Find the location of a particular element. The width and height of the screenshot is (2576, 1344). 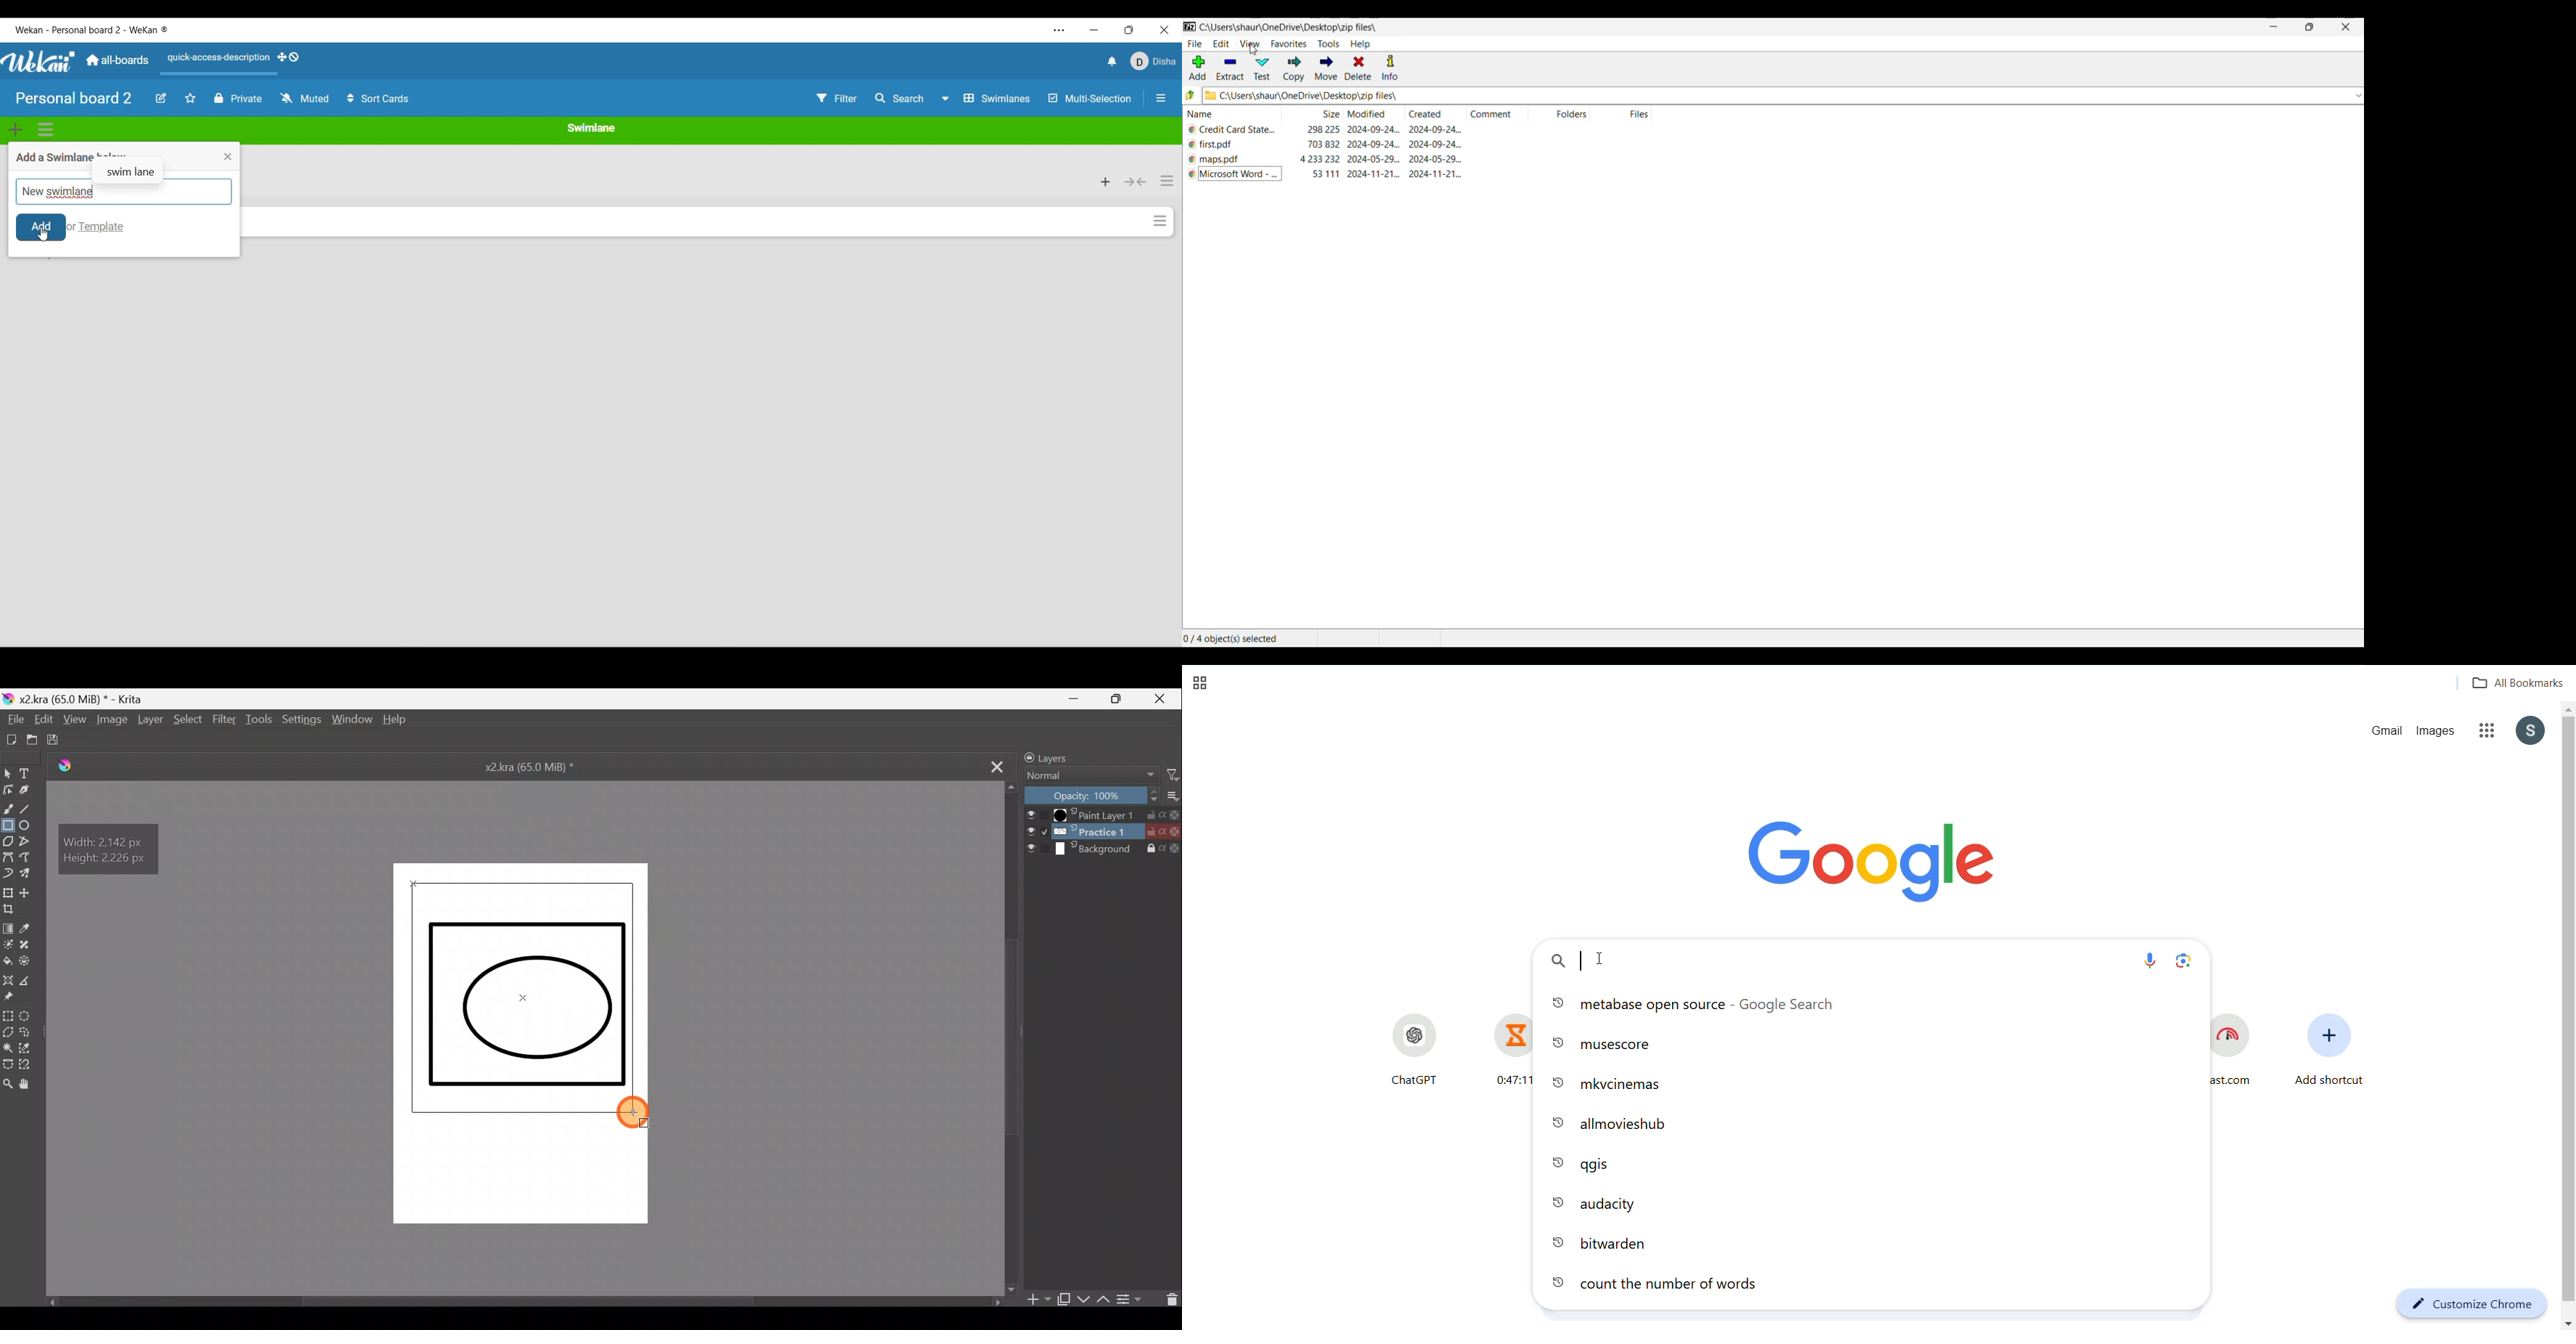

Software and board logo is located at coordinates (92, 30).